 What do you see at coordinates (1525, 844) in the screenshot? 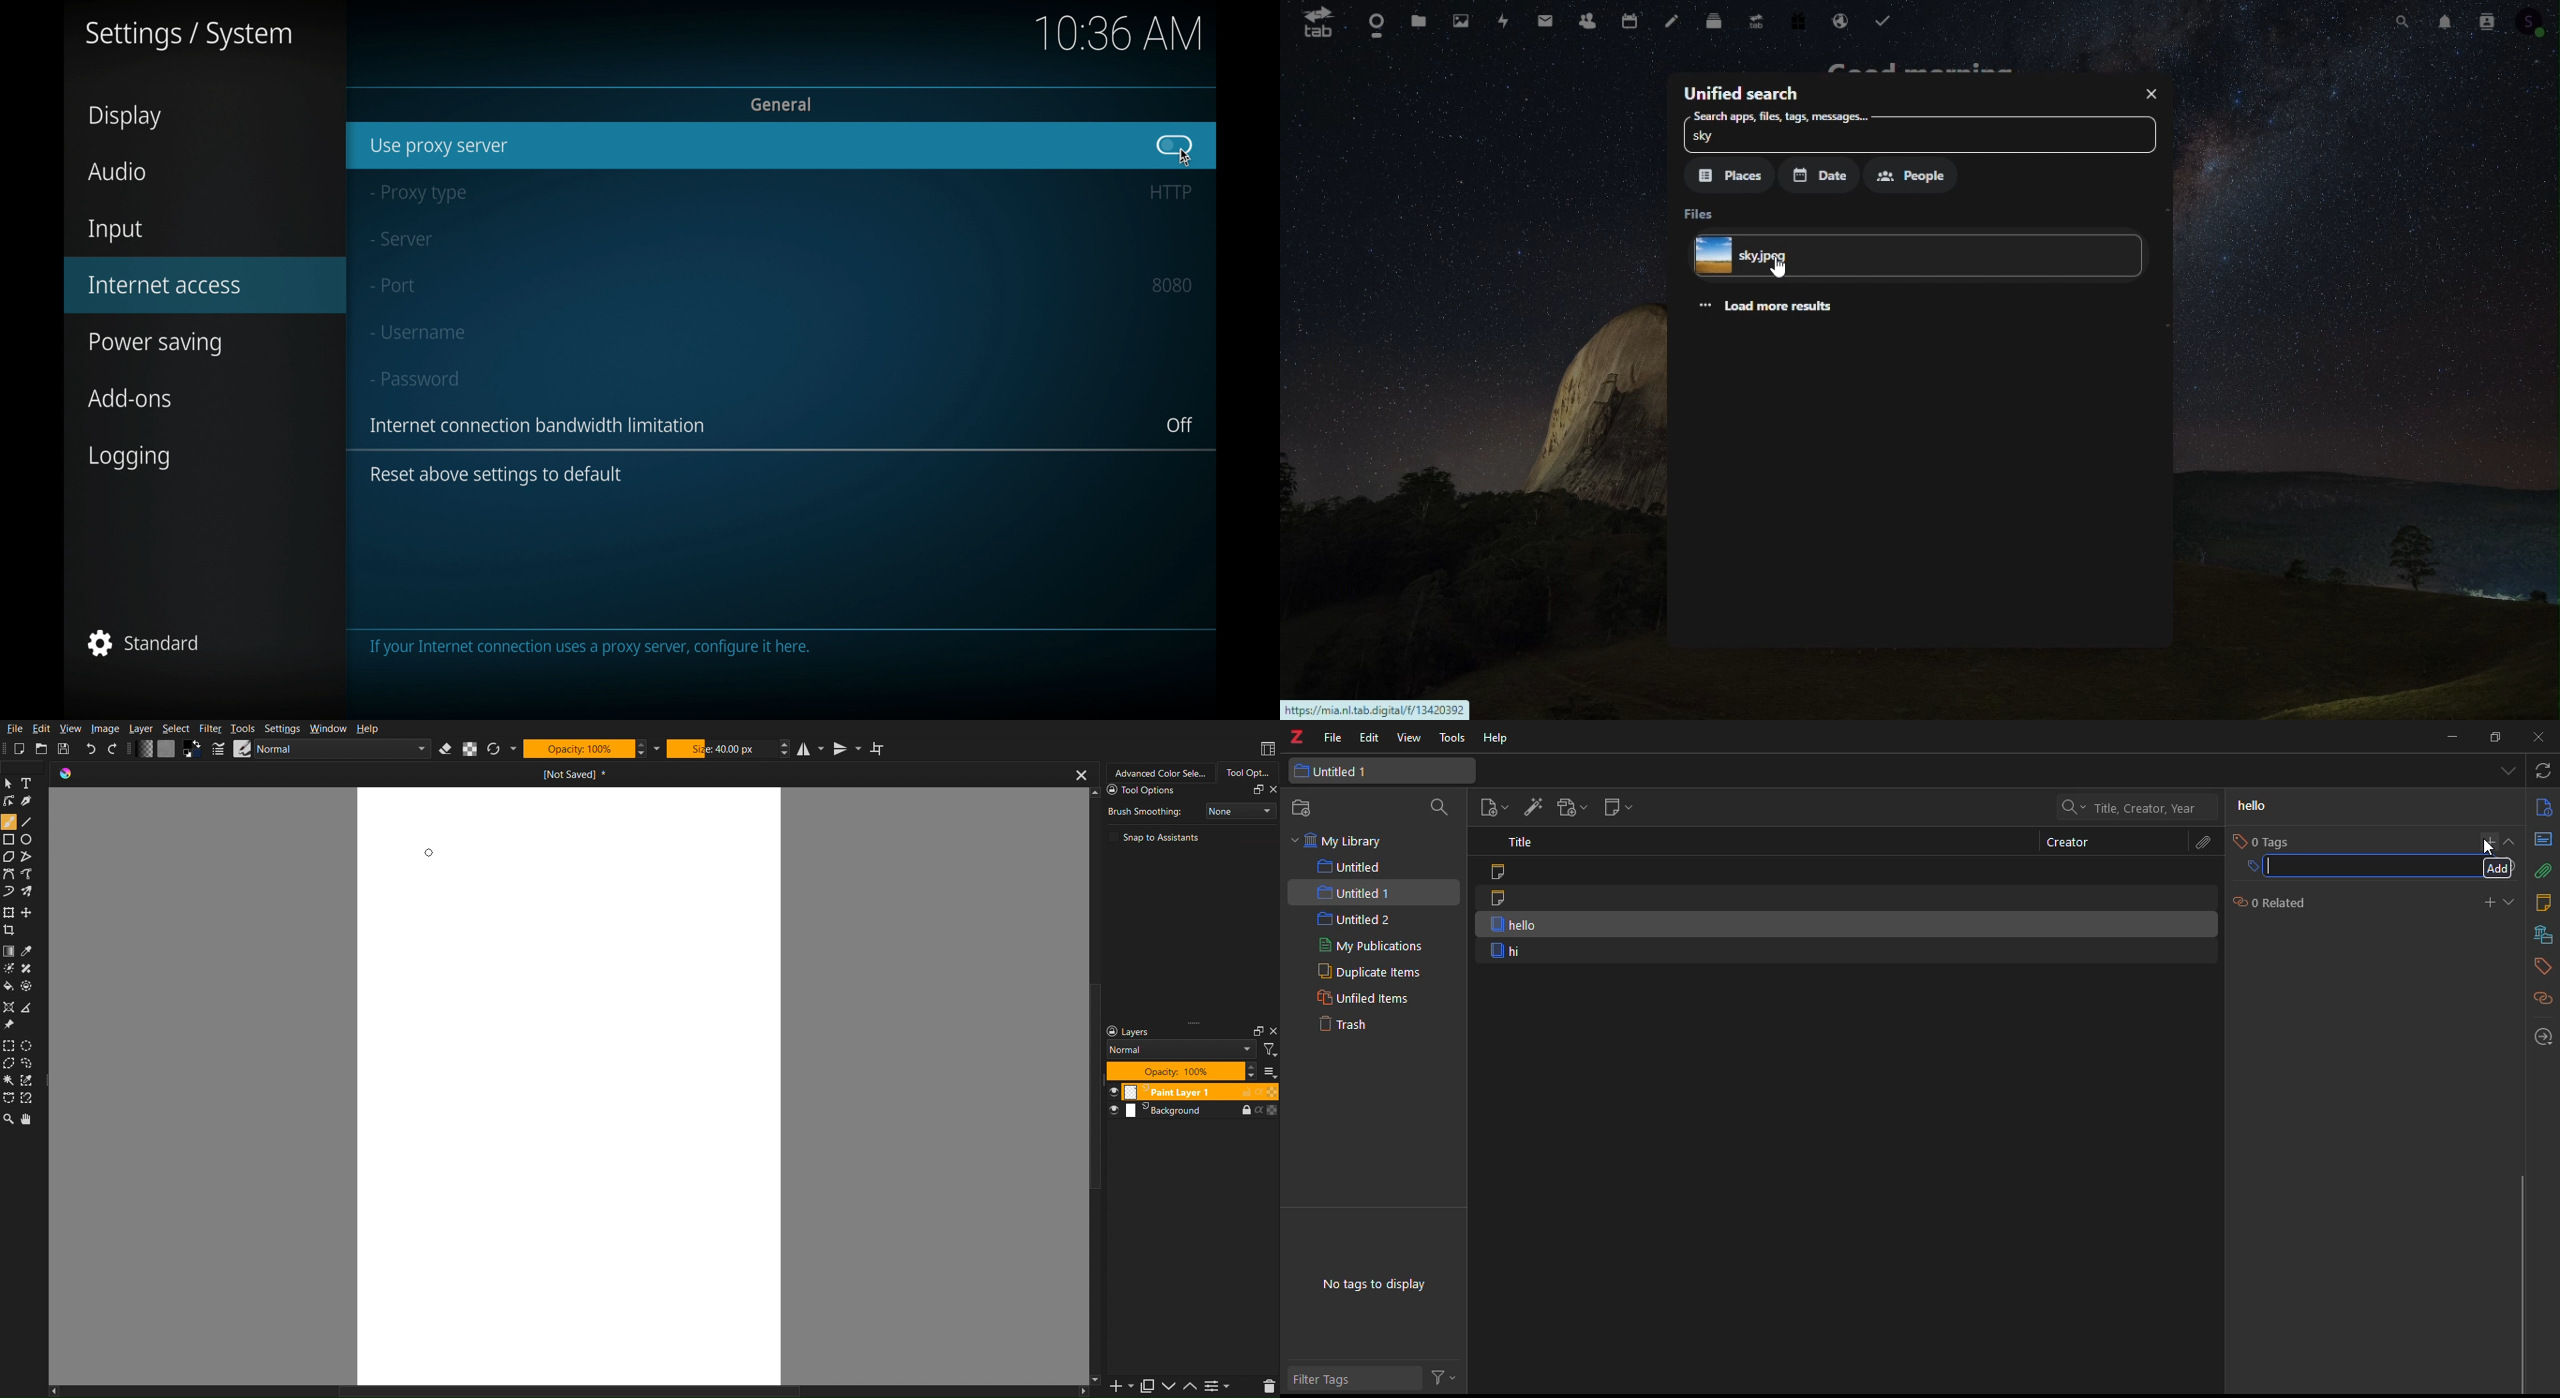
I see `title` at bounding box center [1525, 844].